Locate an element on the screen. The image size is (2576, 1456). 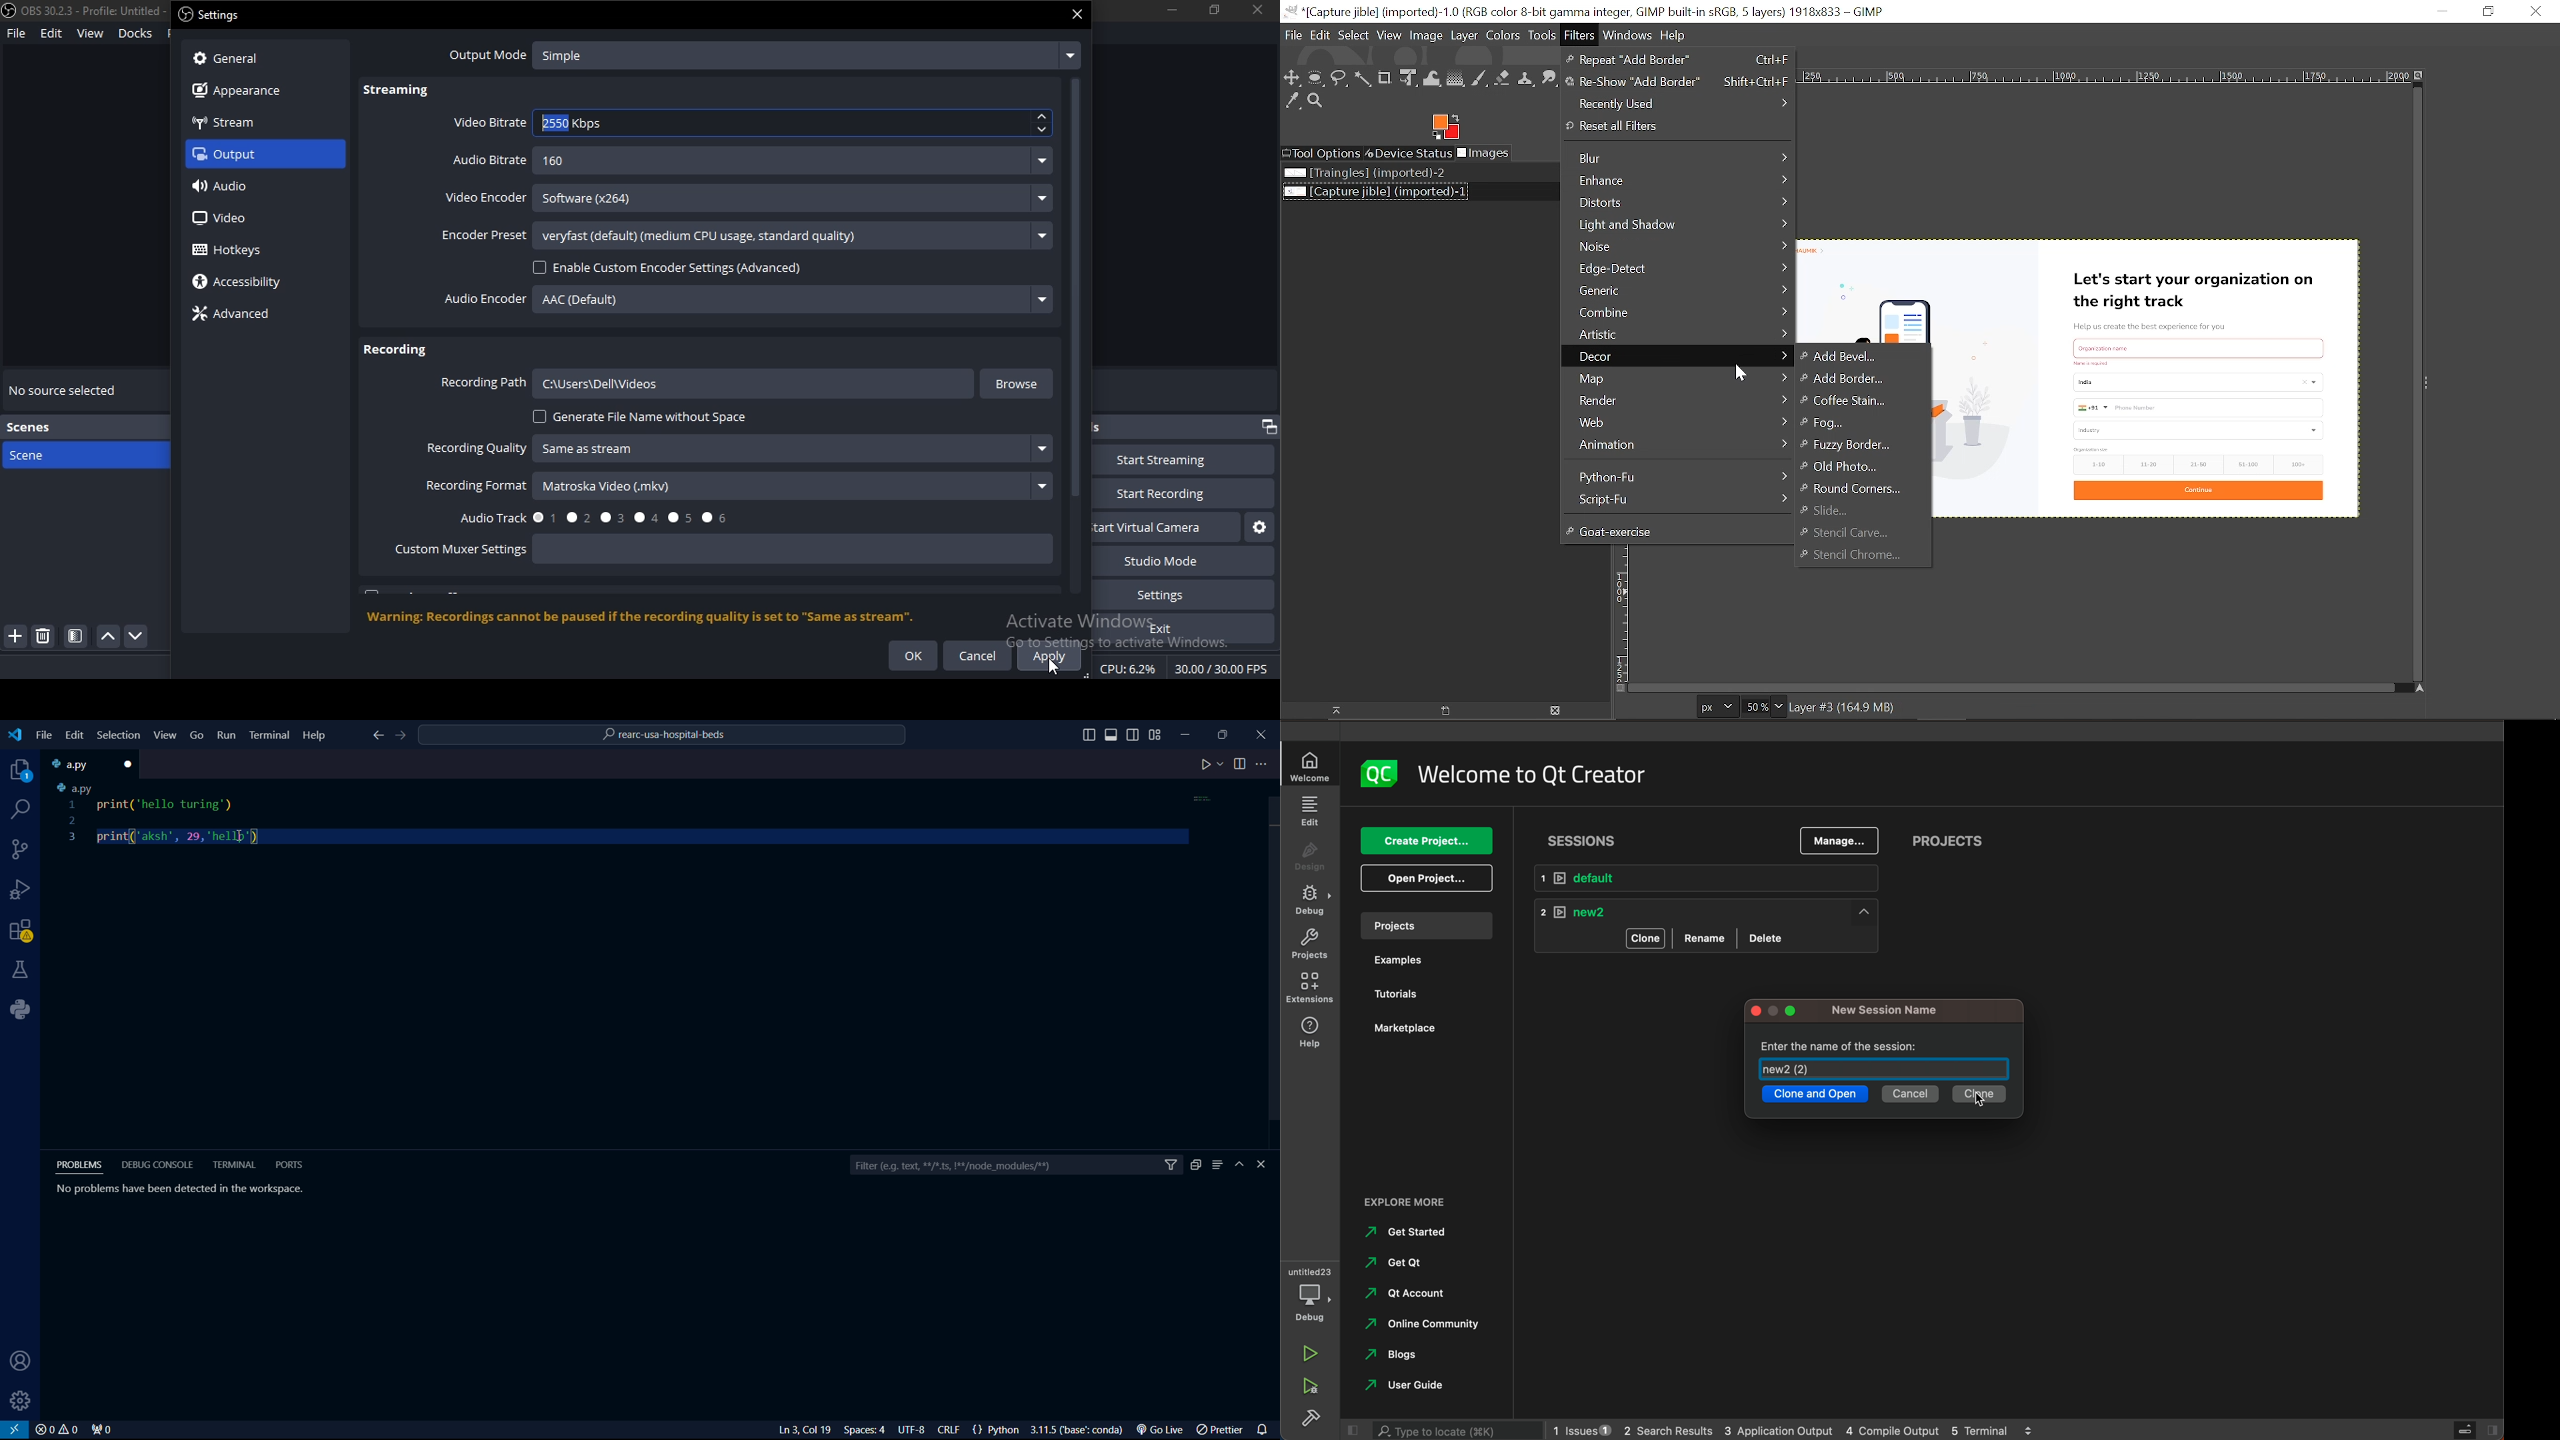
move scene up  is located at coordinates (109, 637).